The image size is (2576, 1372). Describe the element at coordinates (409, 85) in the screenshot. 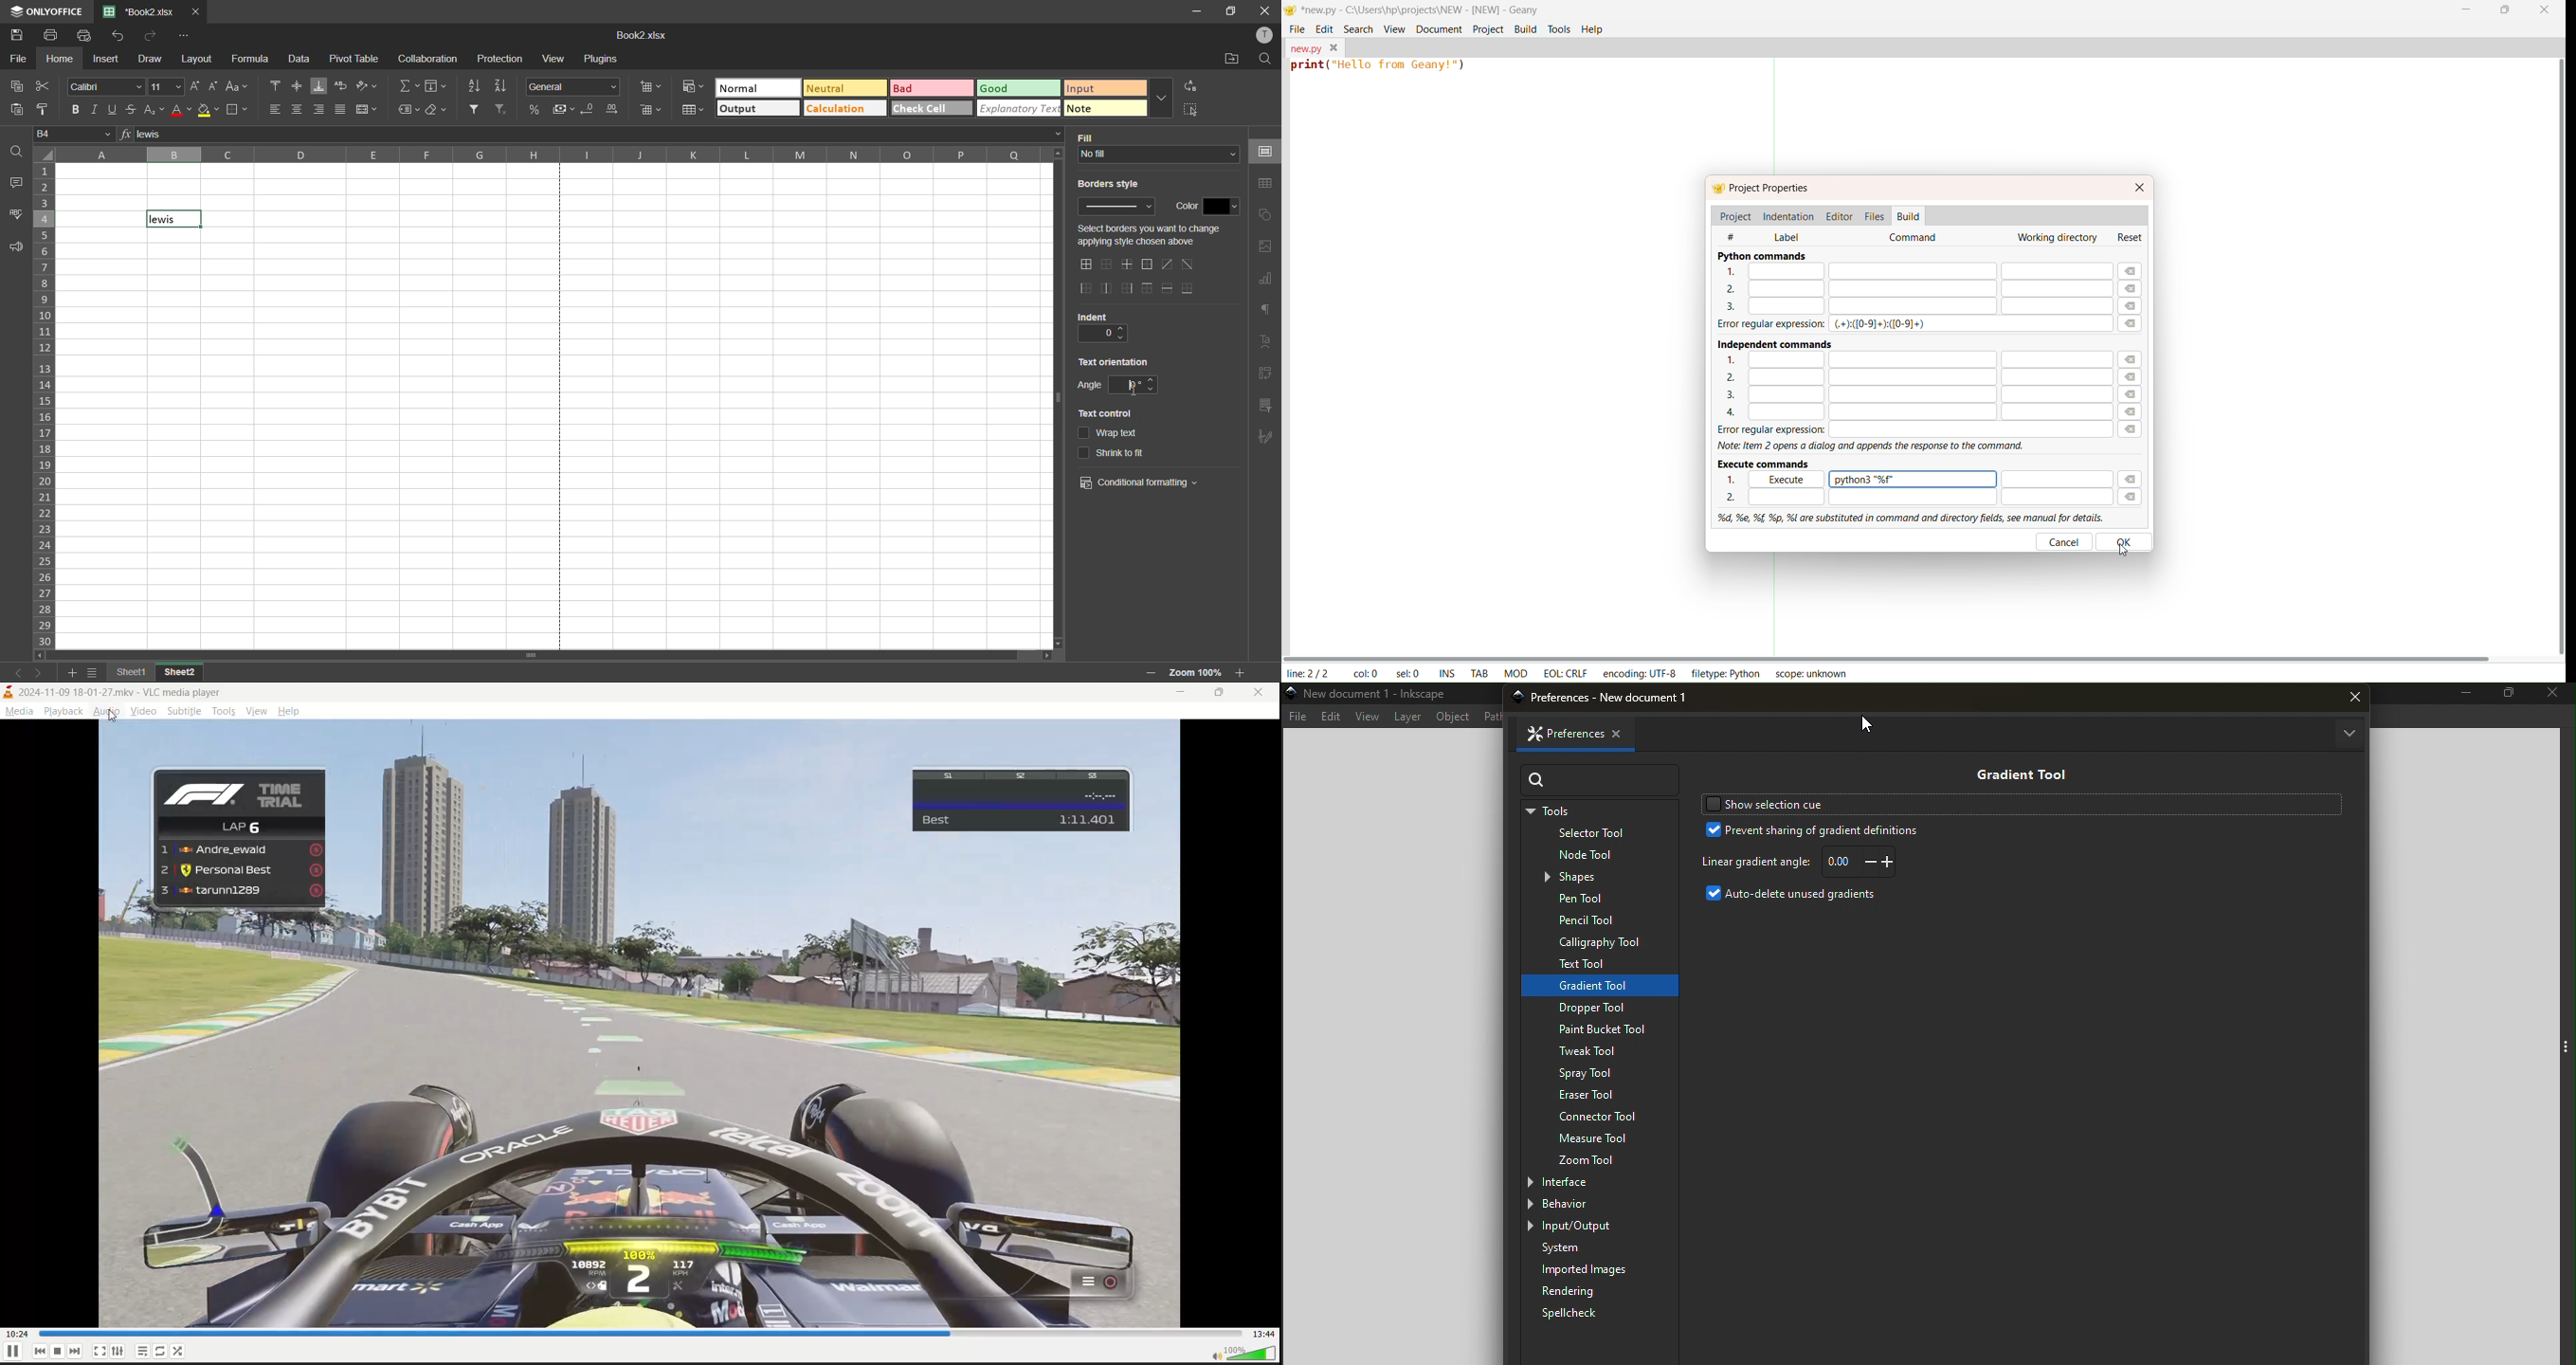

I see `summation` at that location.